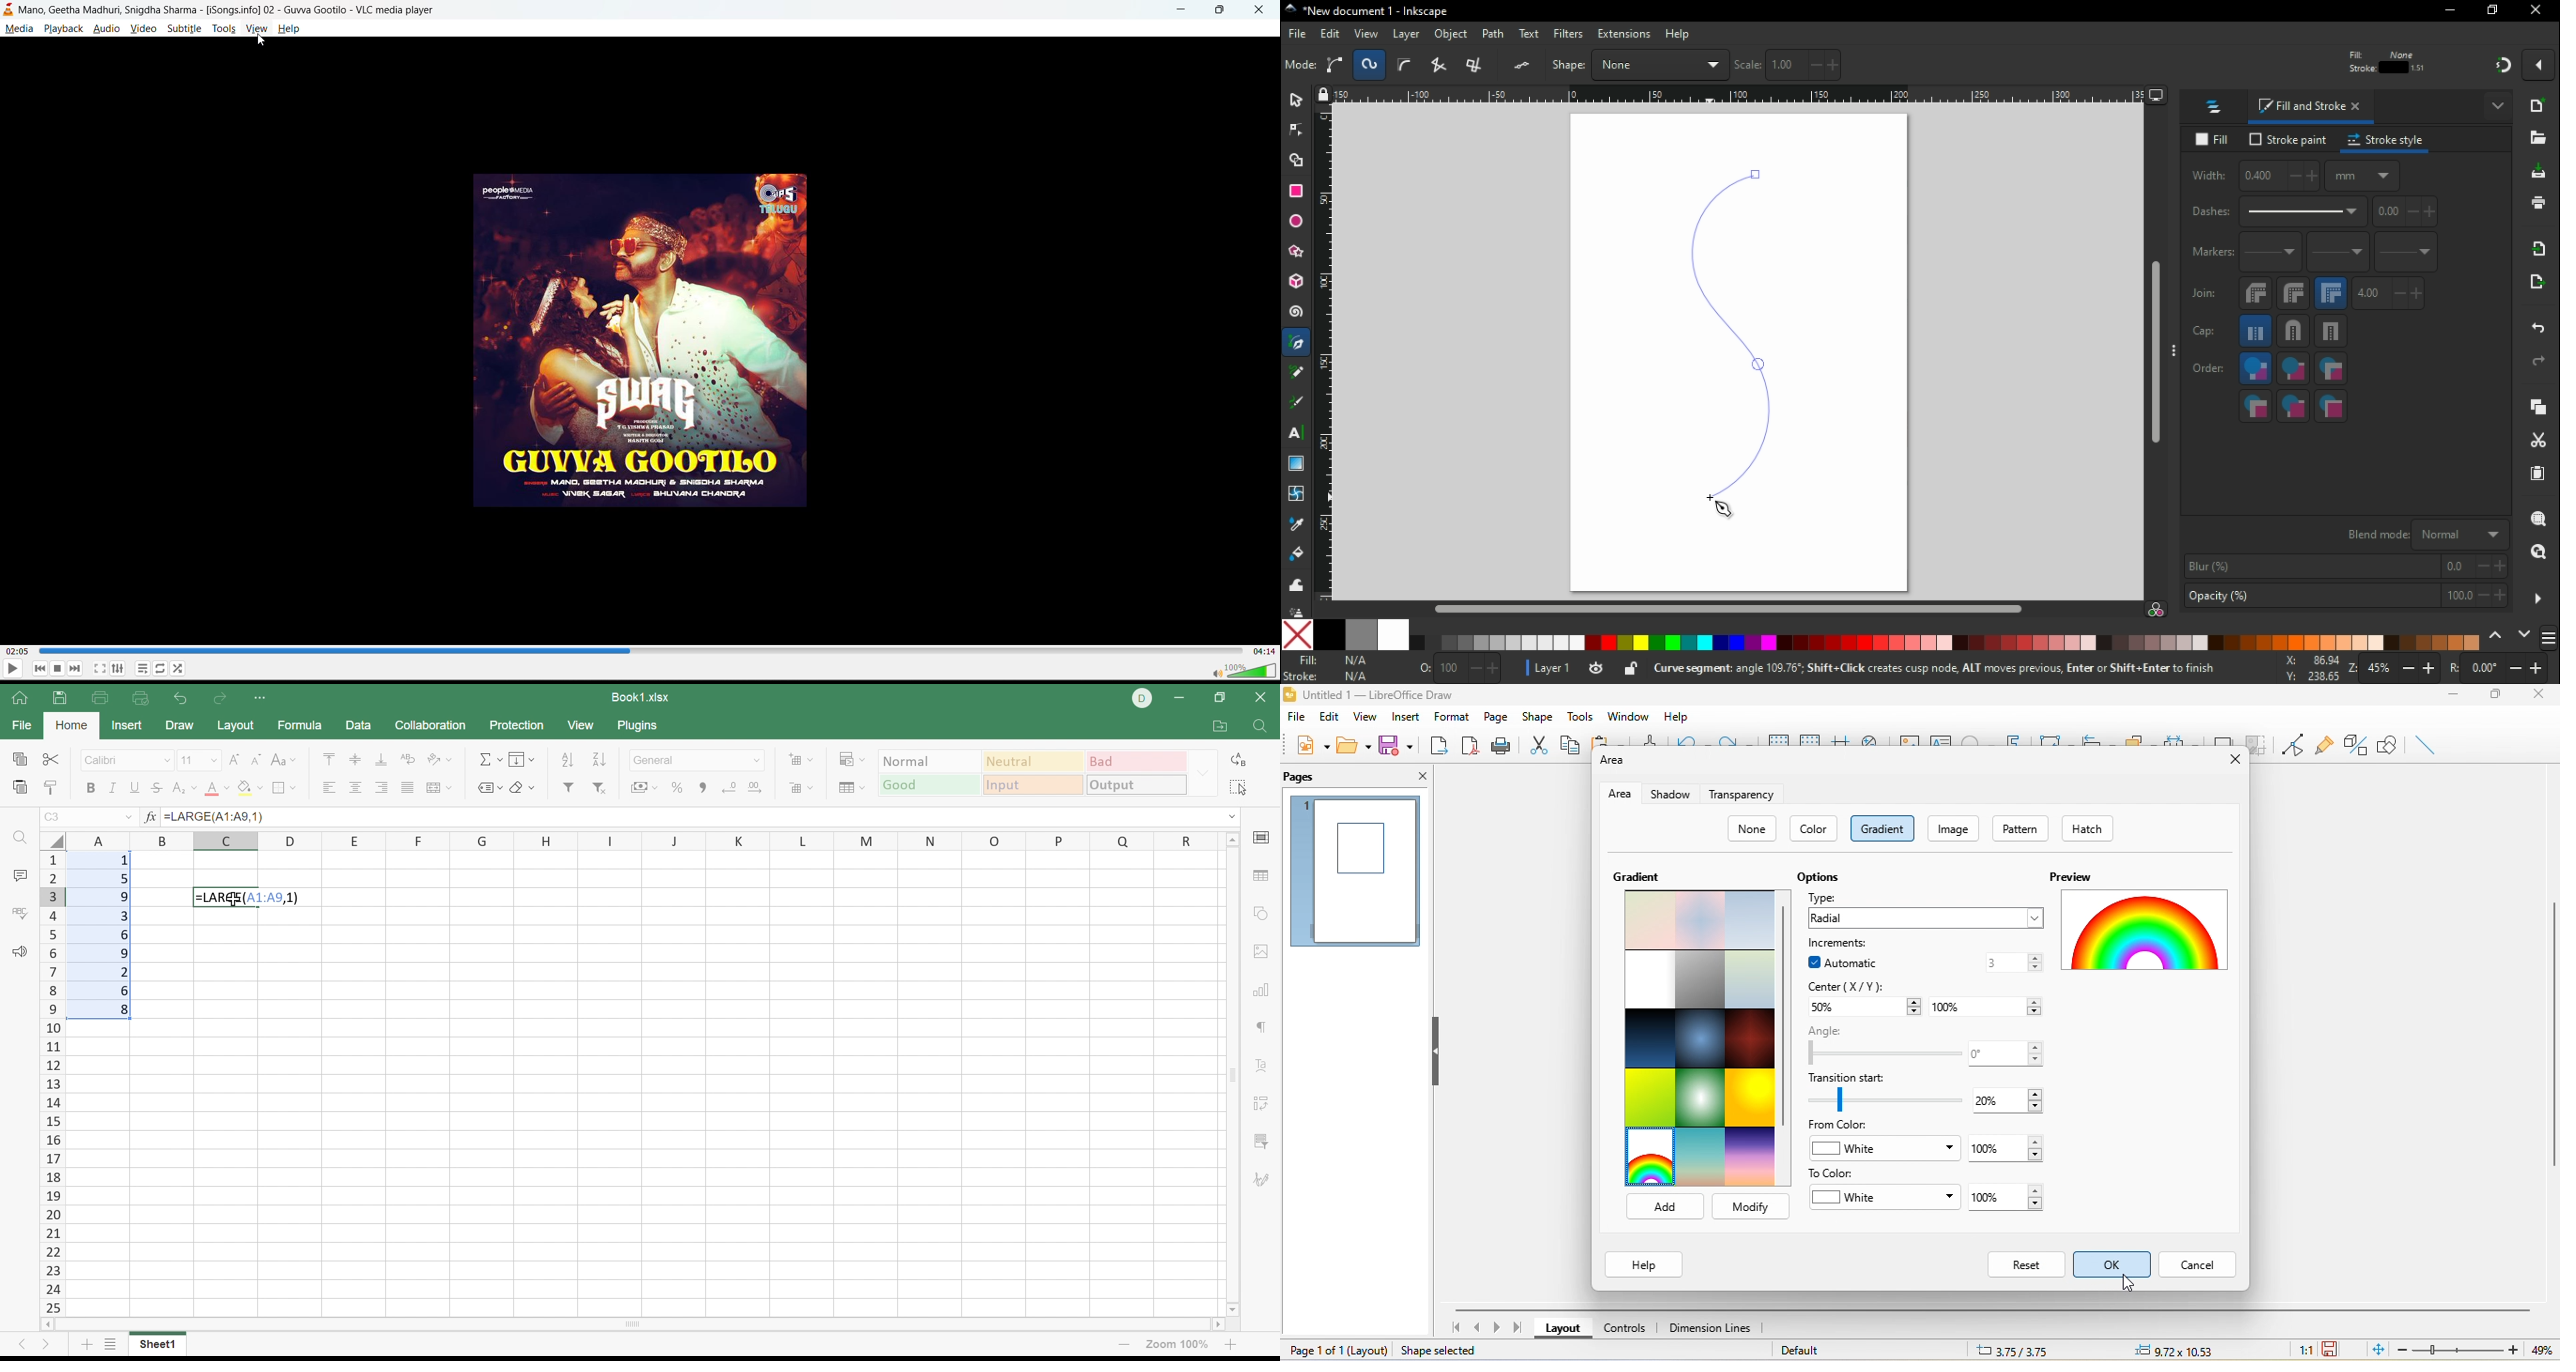 The height and width of the screenshot is (1372, 2576). What do you see at coordinates (1648, 1099) in the screenshot?
I see `green grass` at bounding box center [1648, 1099].